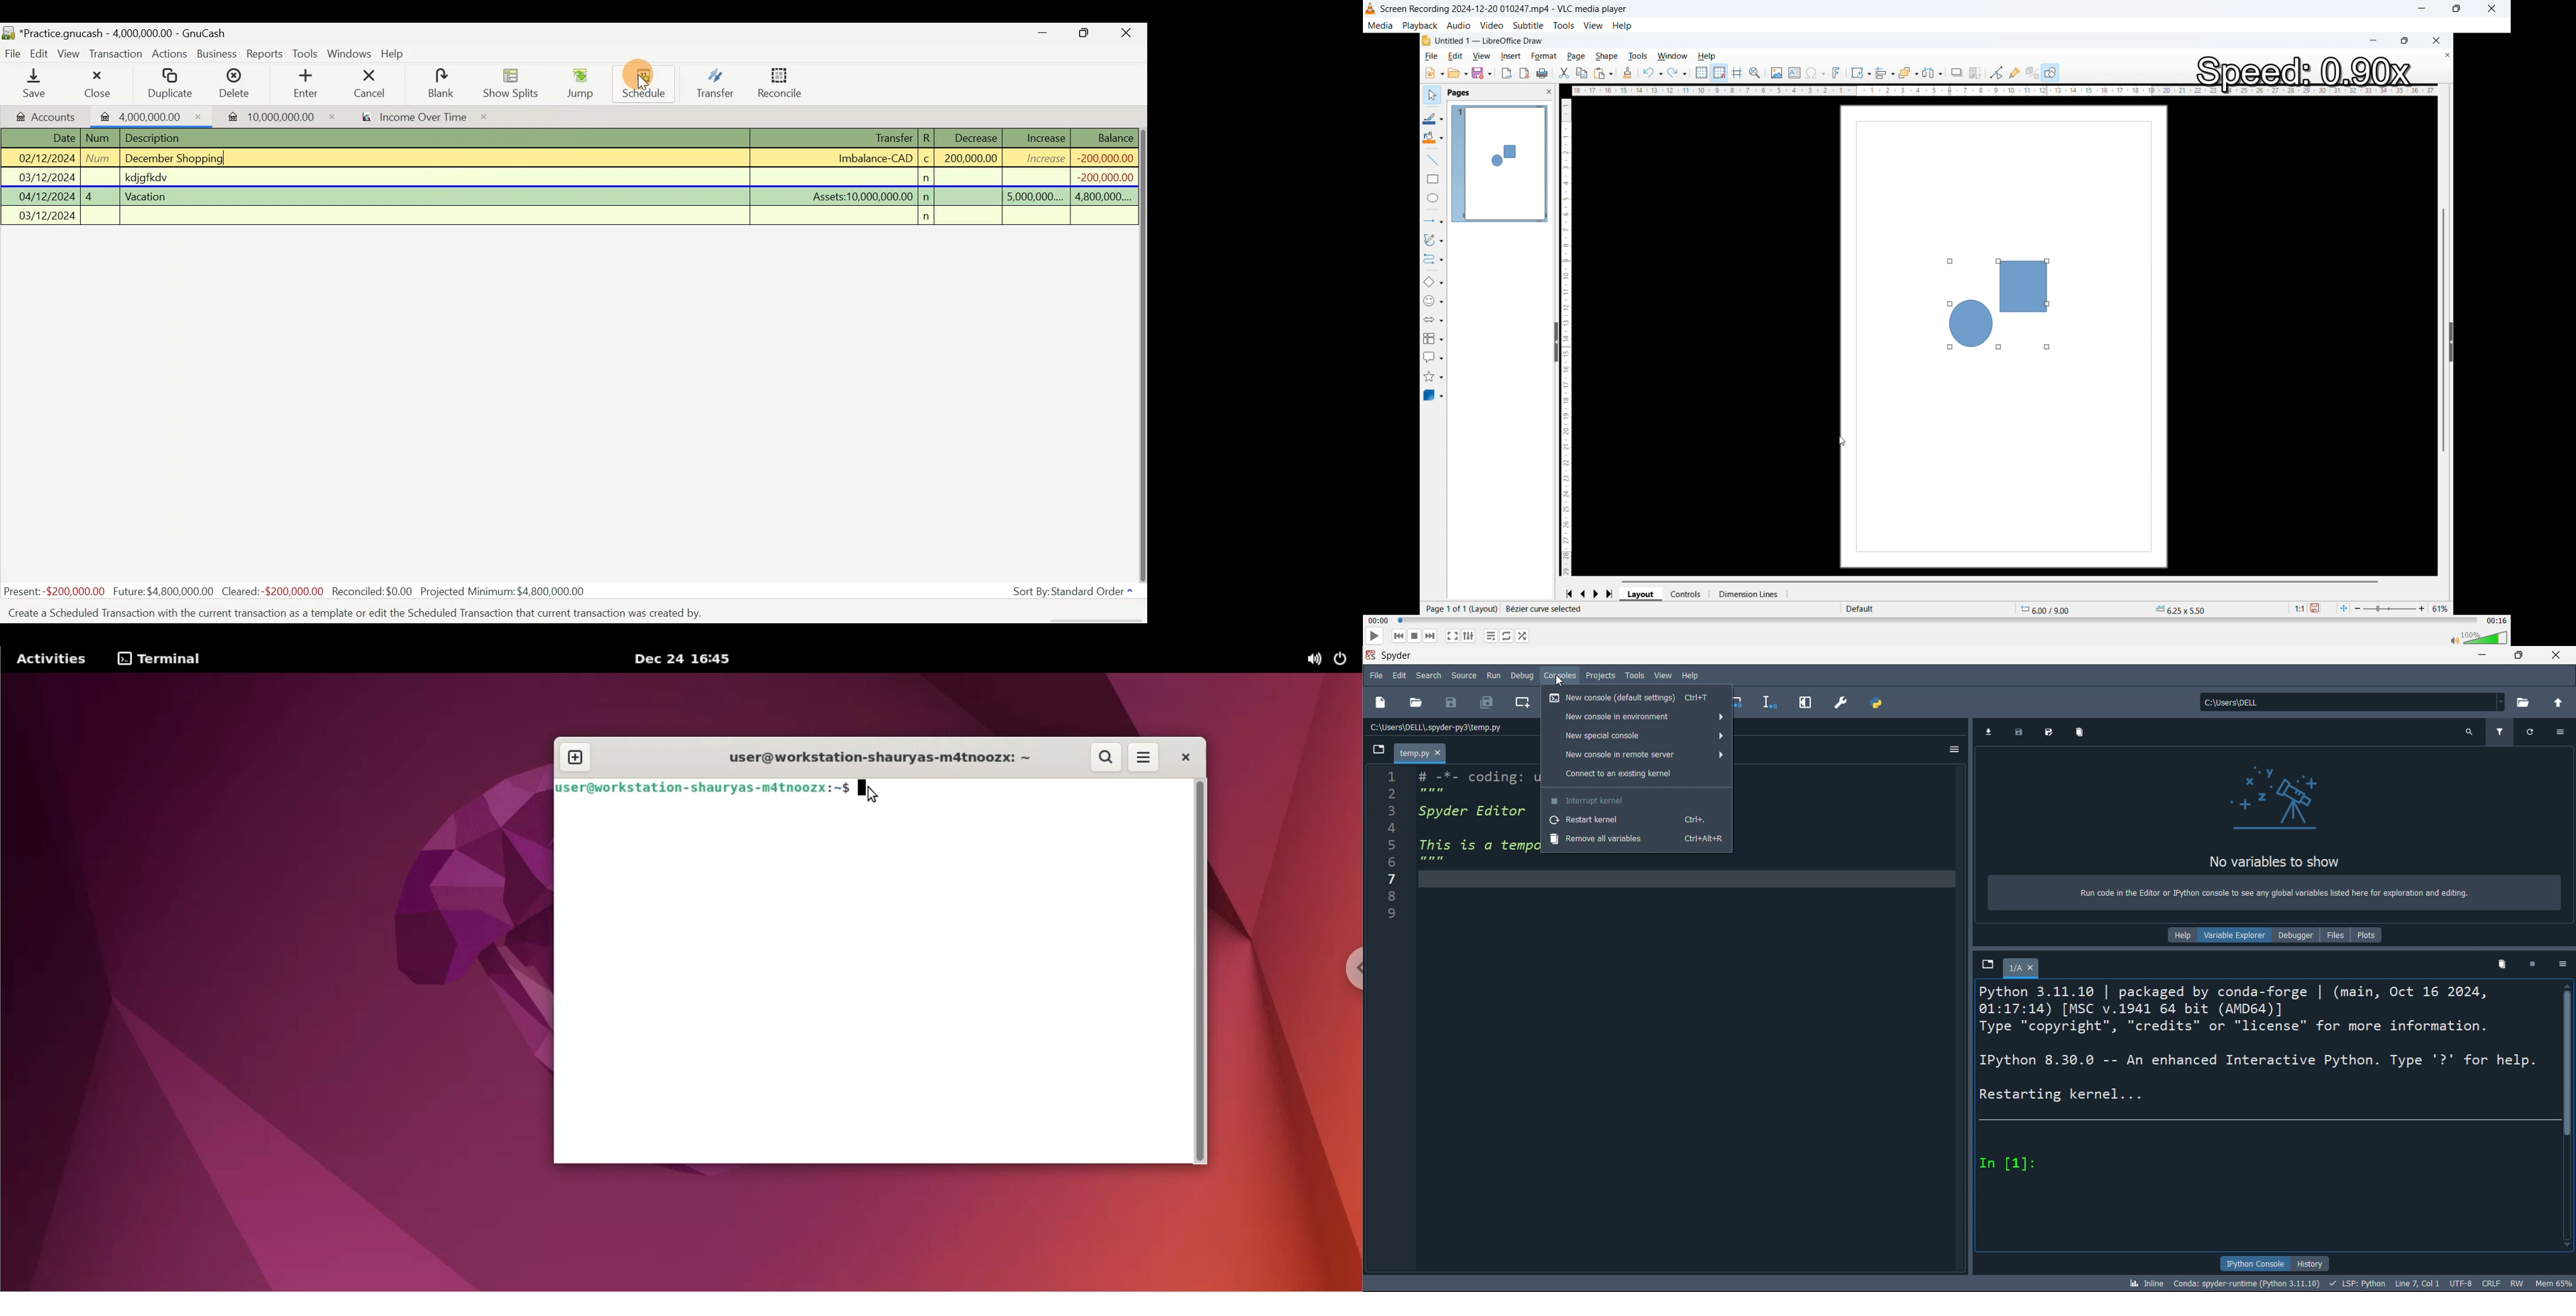 The image size is (2576, 1316). Describe the element at coordinates (1559, 676) in the screenshot. I see `consoles` at that location.